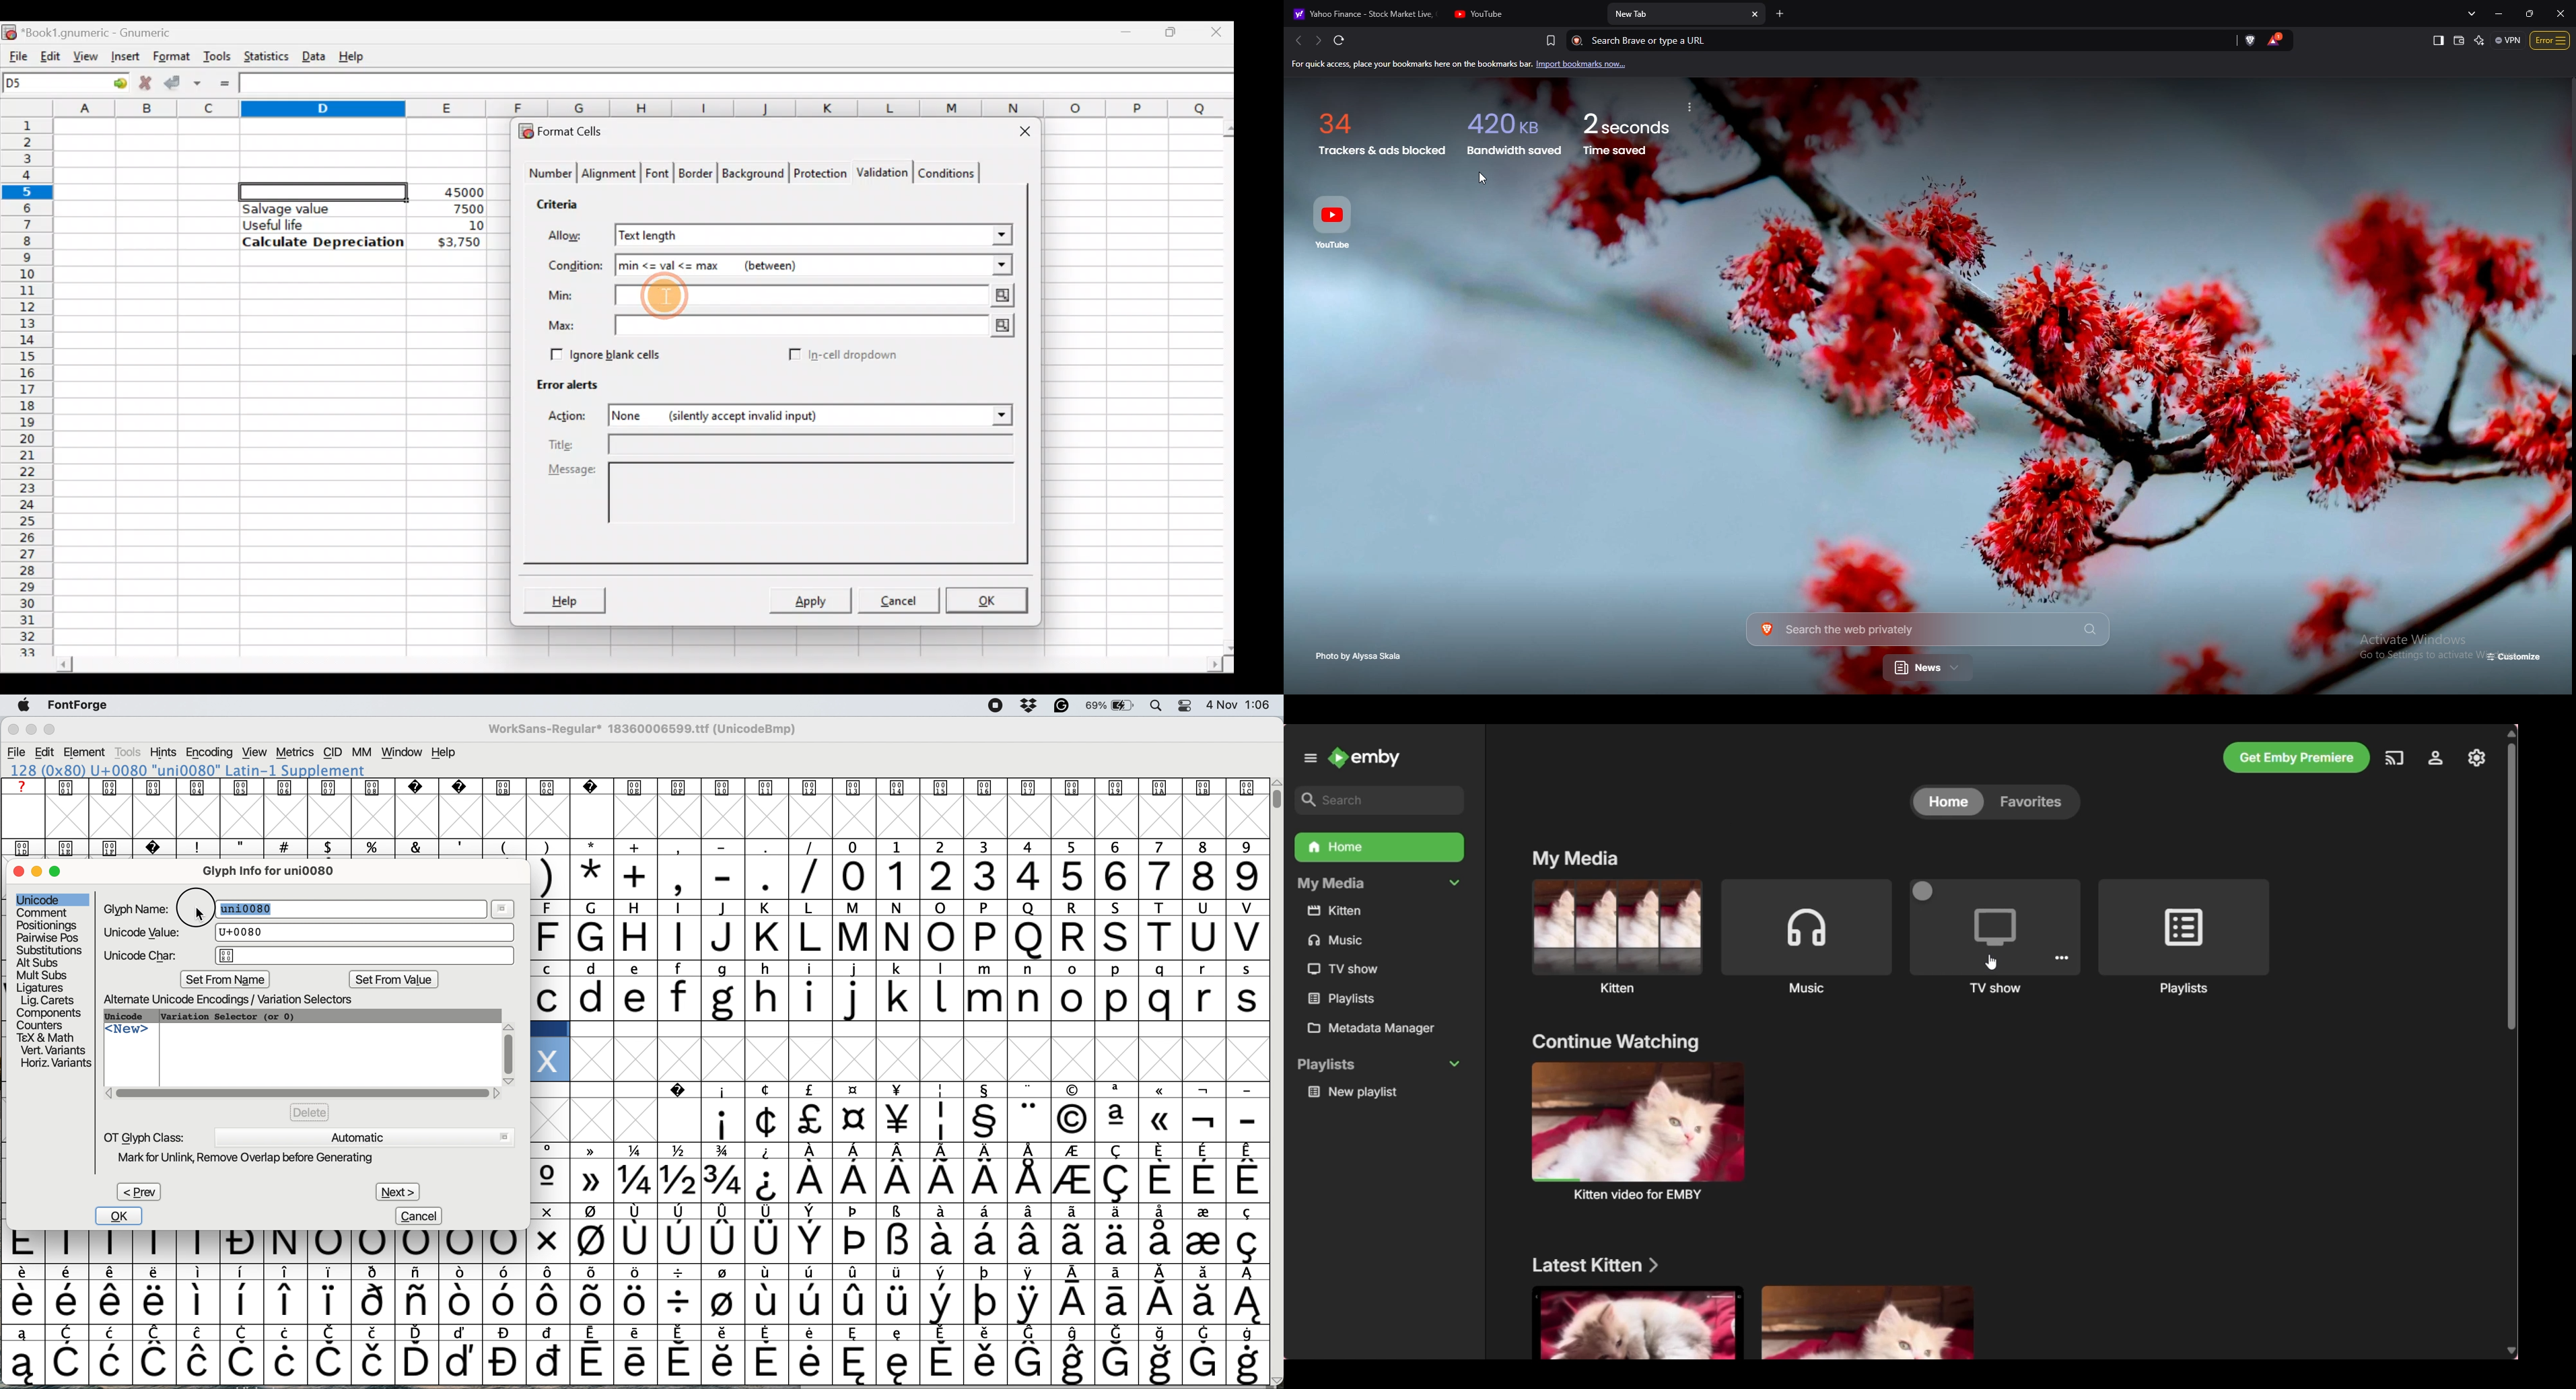  I want to click on add tab, so click(1780, 14).